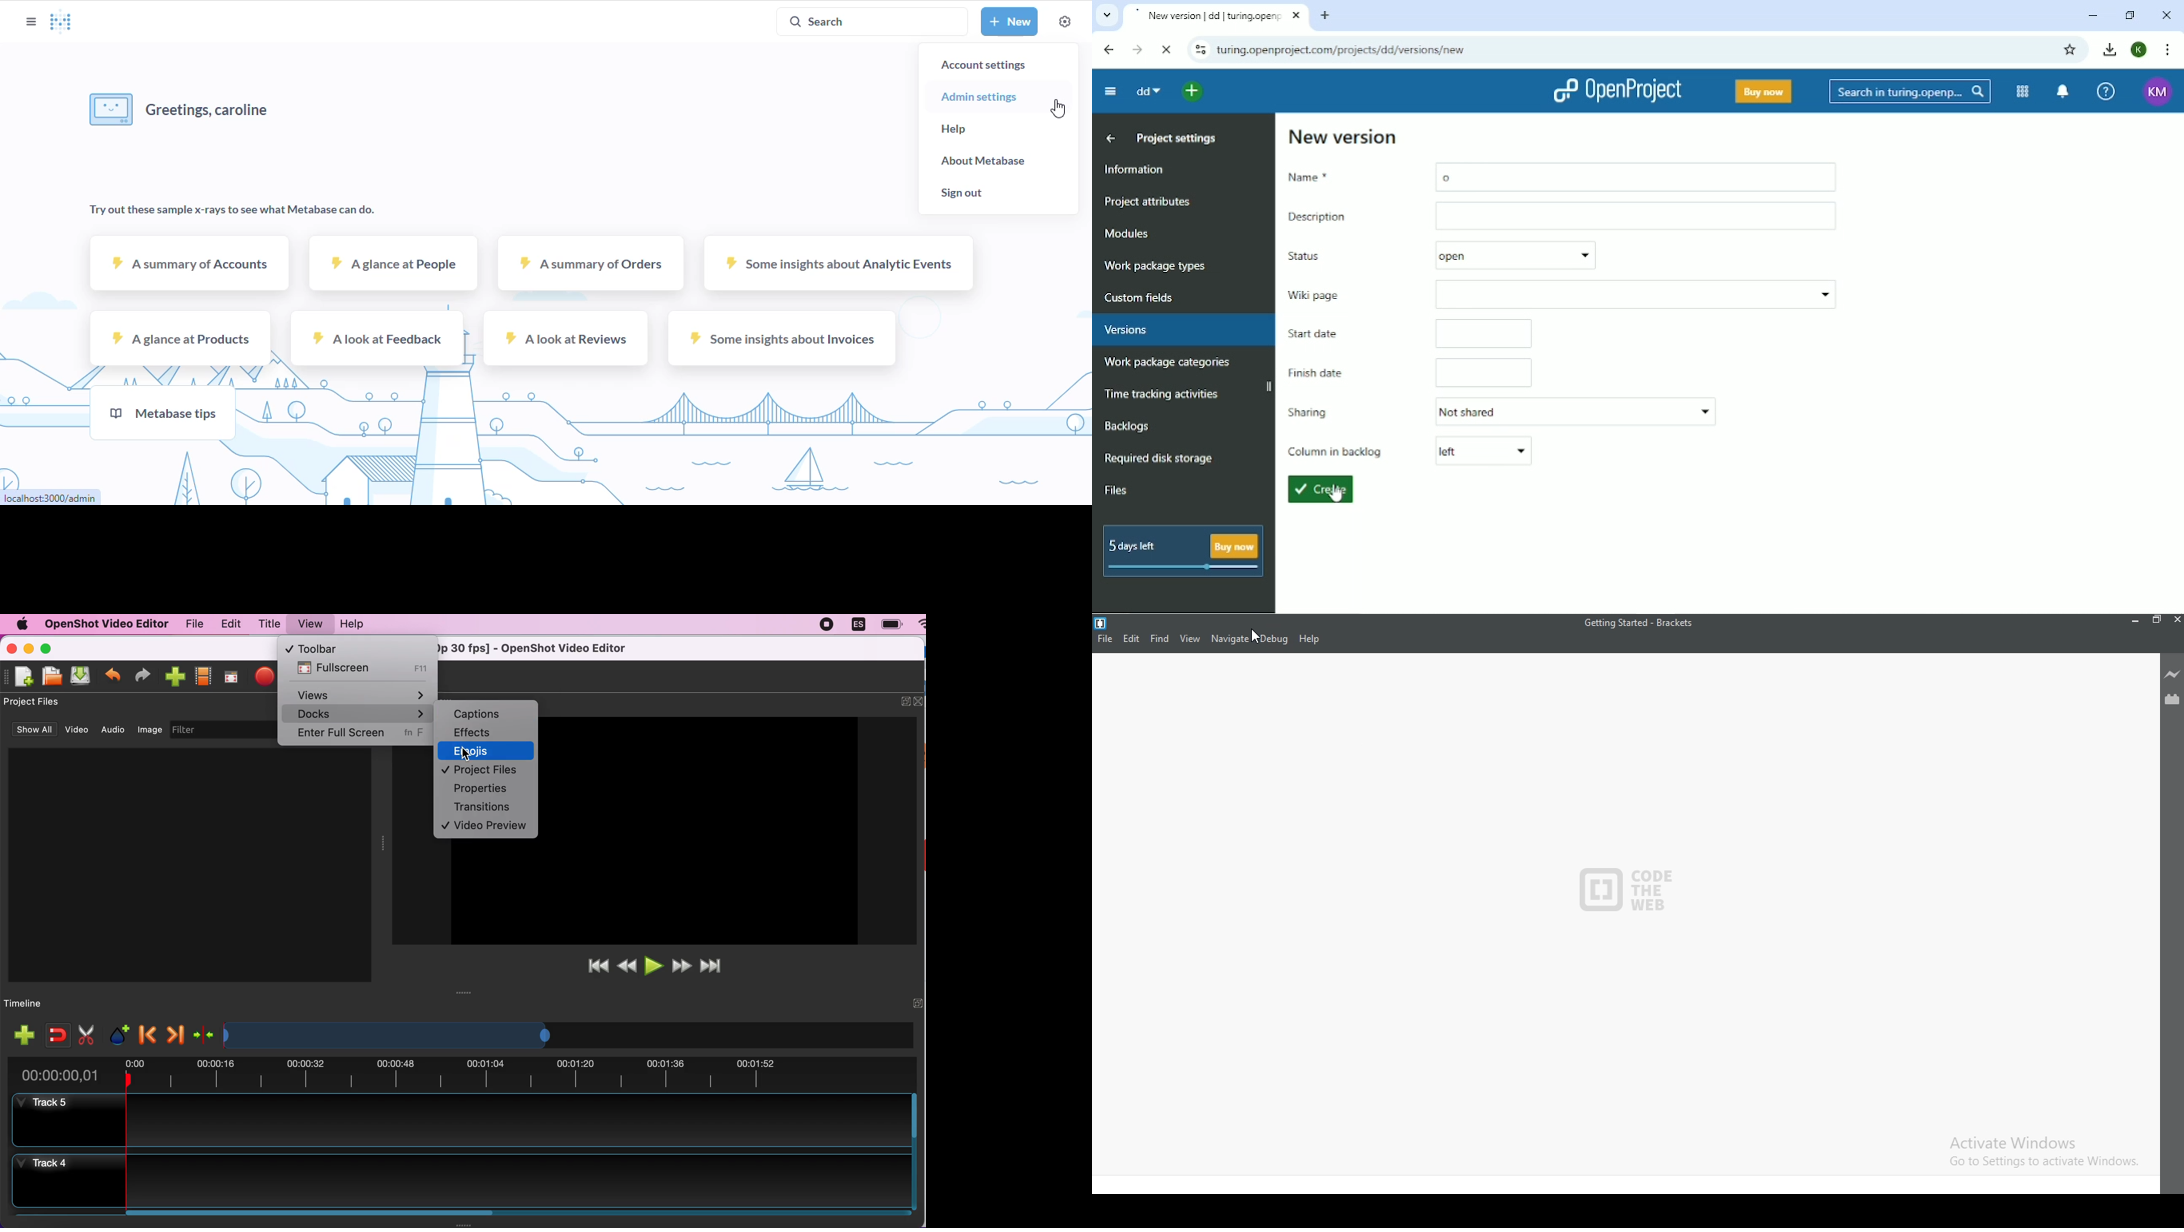 This screenshot has height=1232, width=2184. I want to click on help, so click(357, 626).